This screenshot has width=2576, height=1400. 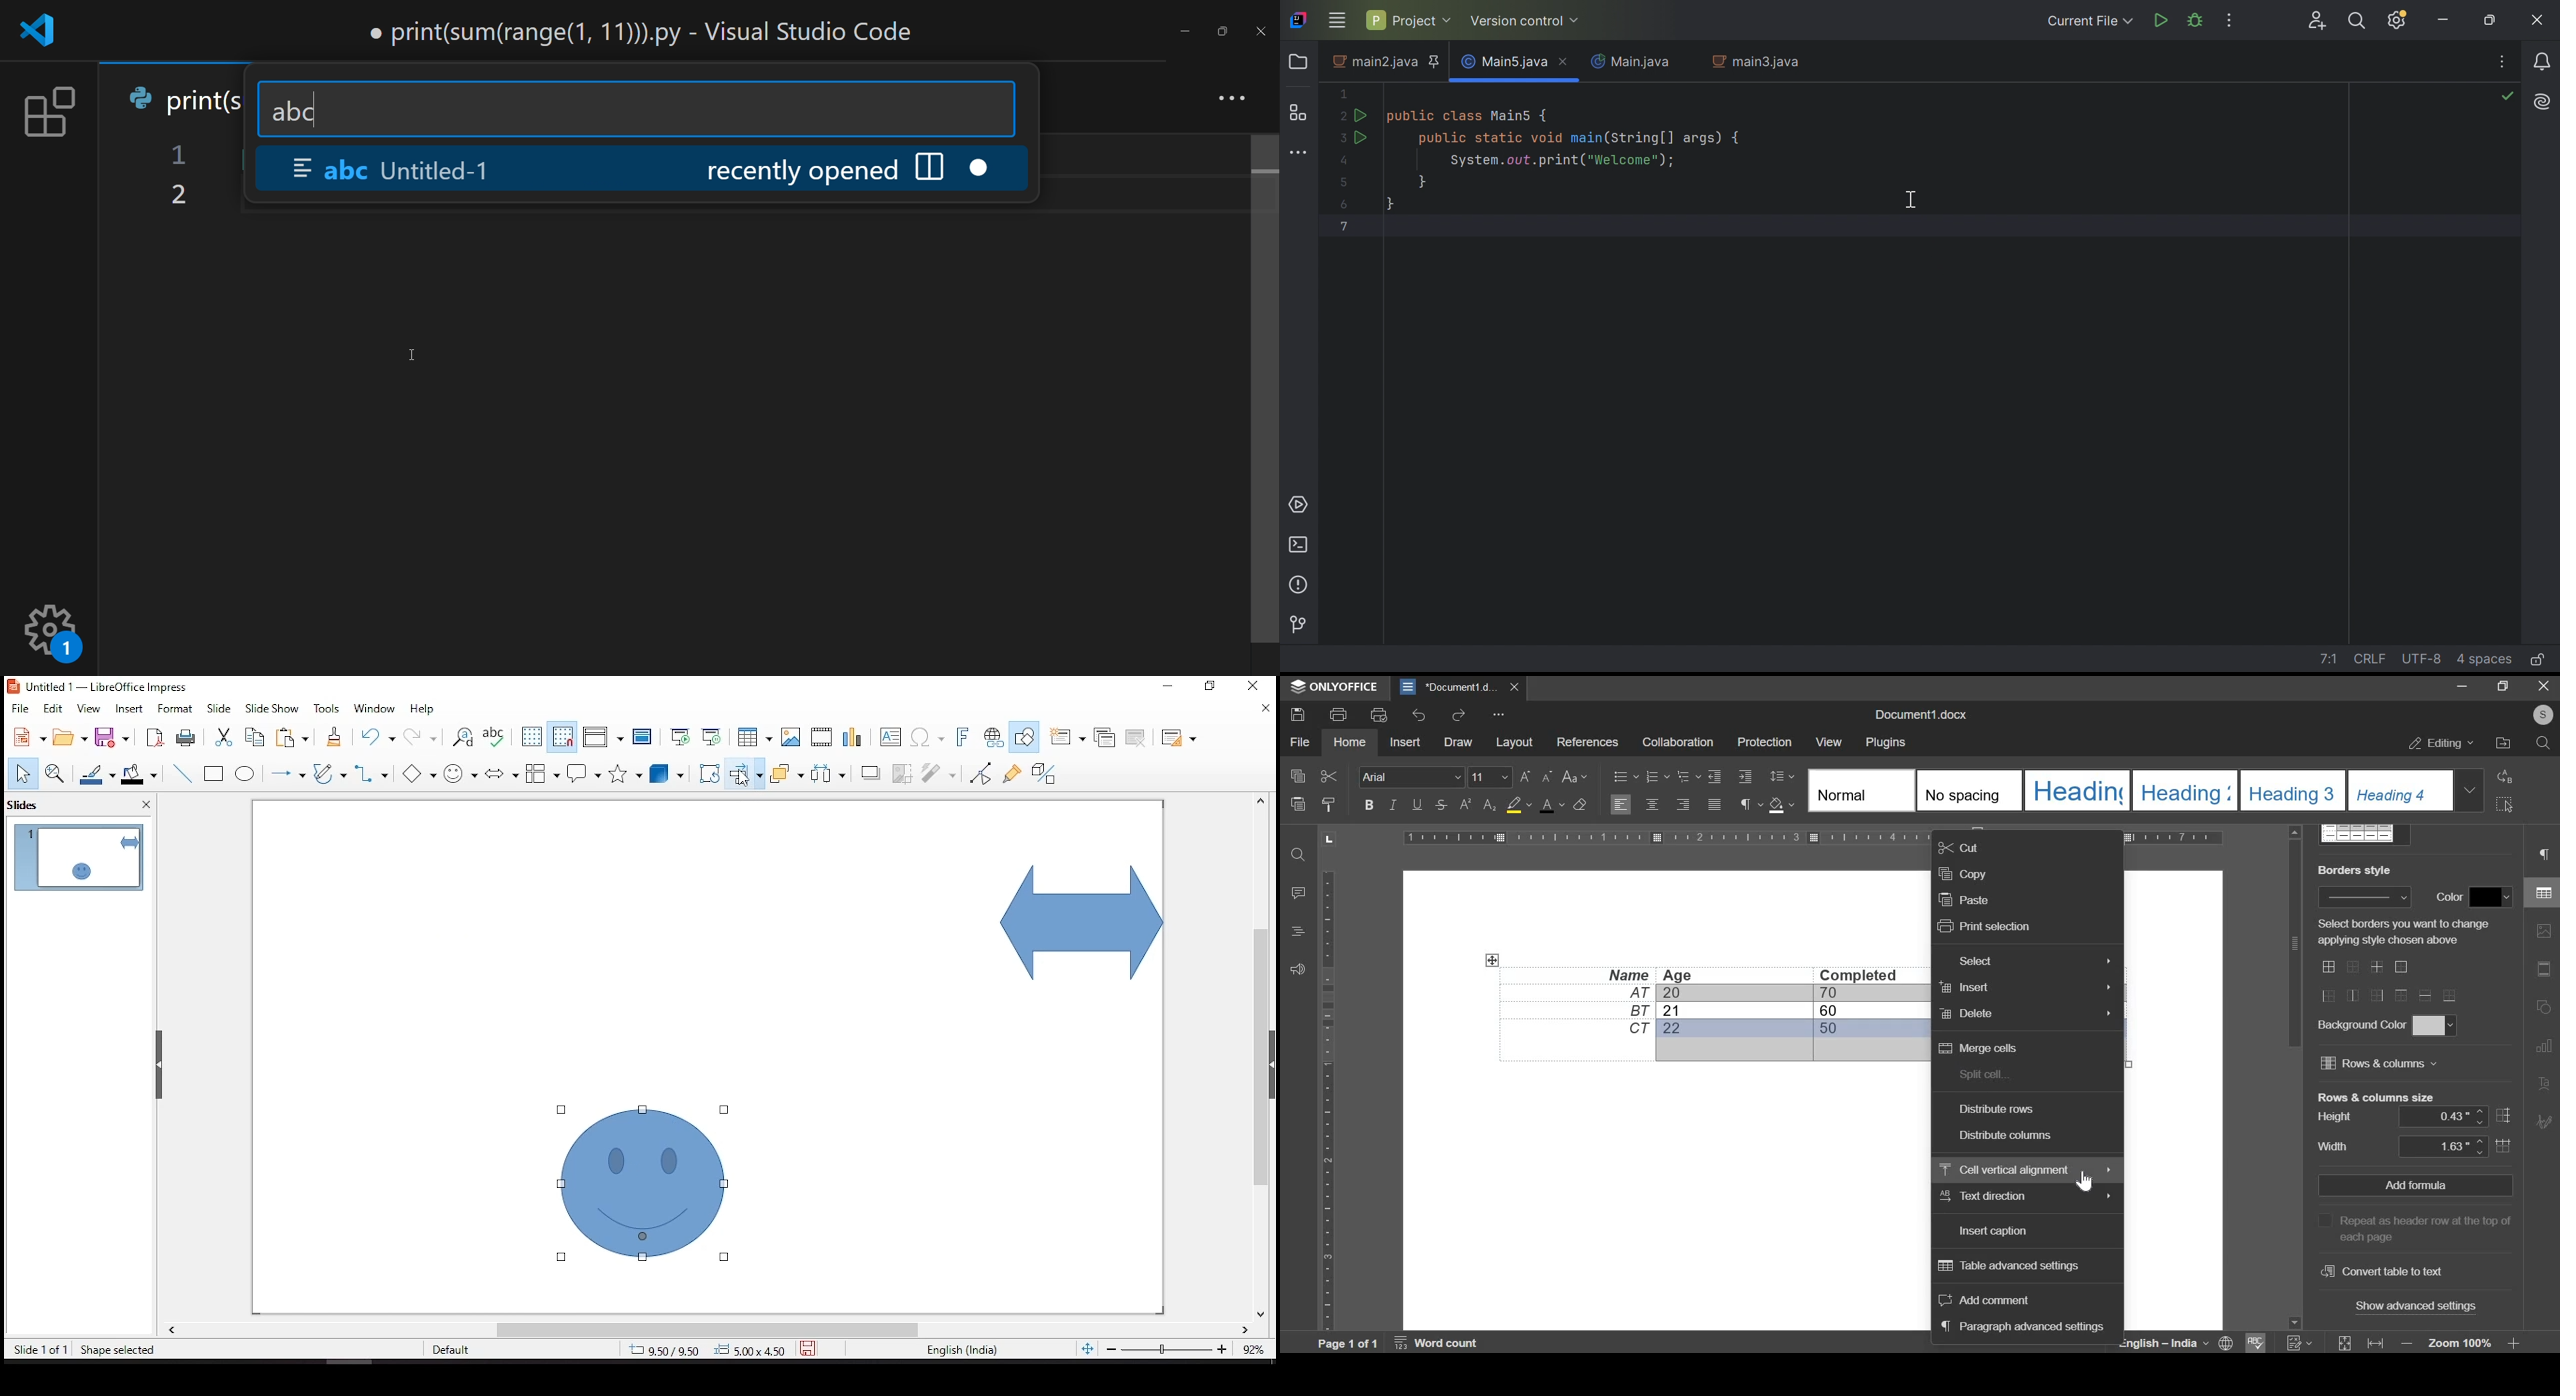 I want to click on Close, so click(x=1815, y=62).